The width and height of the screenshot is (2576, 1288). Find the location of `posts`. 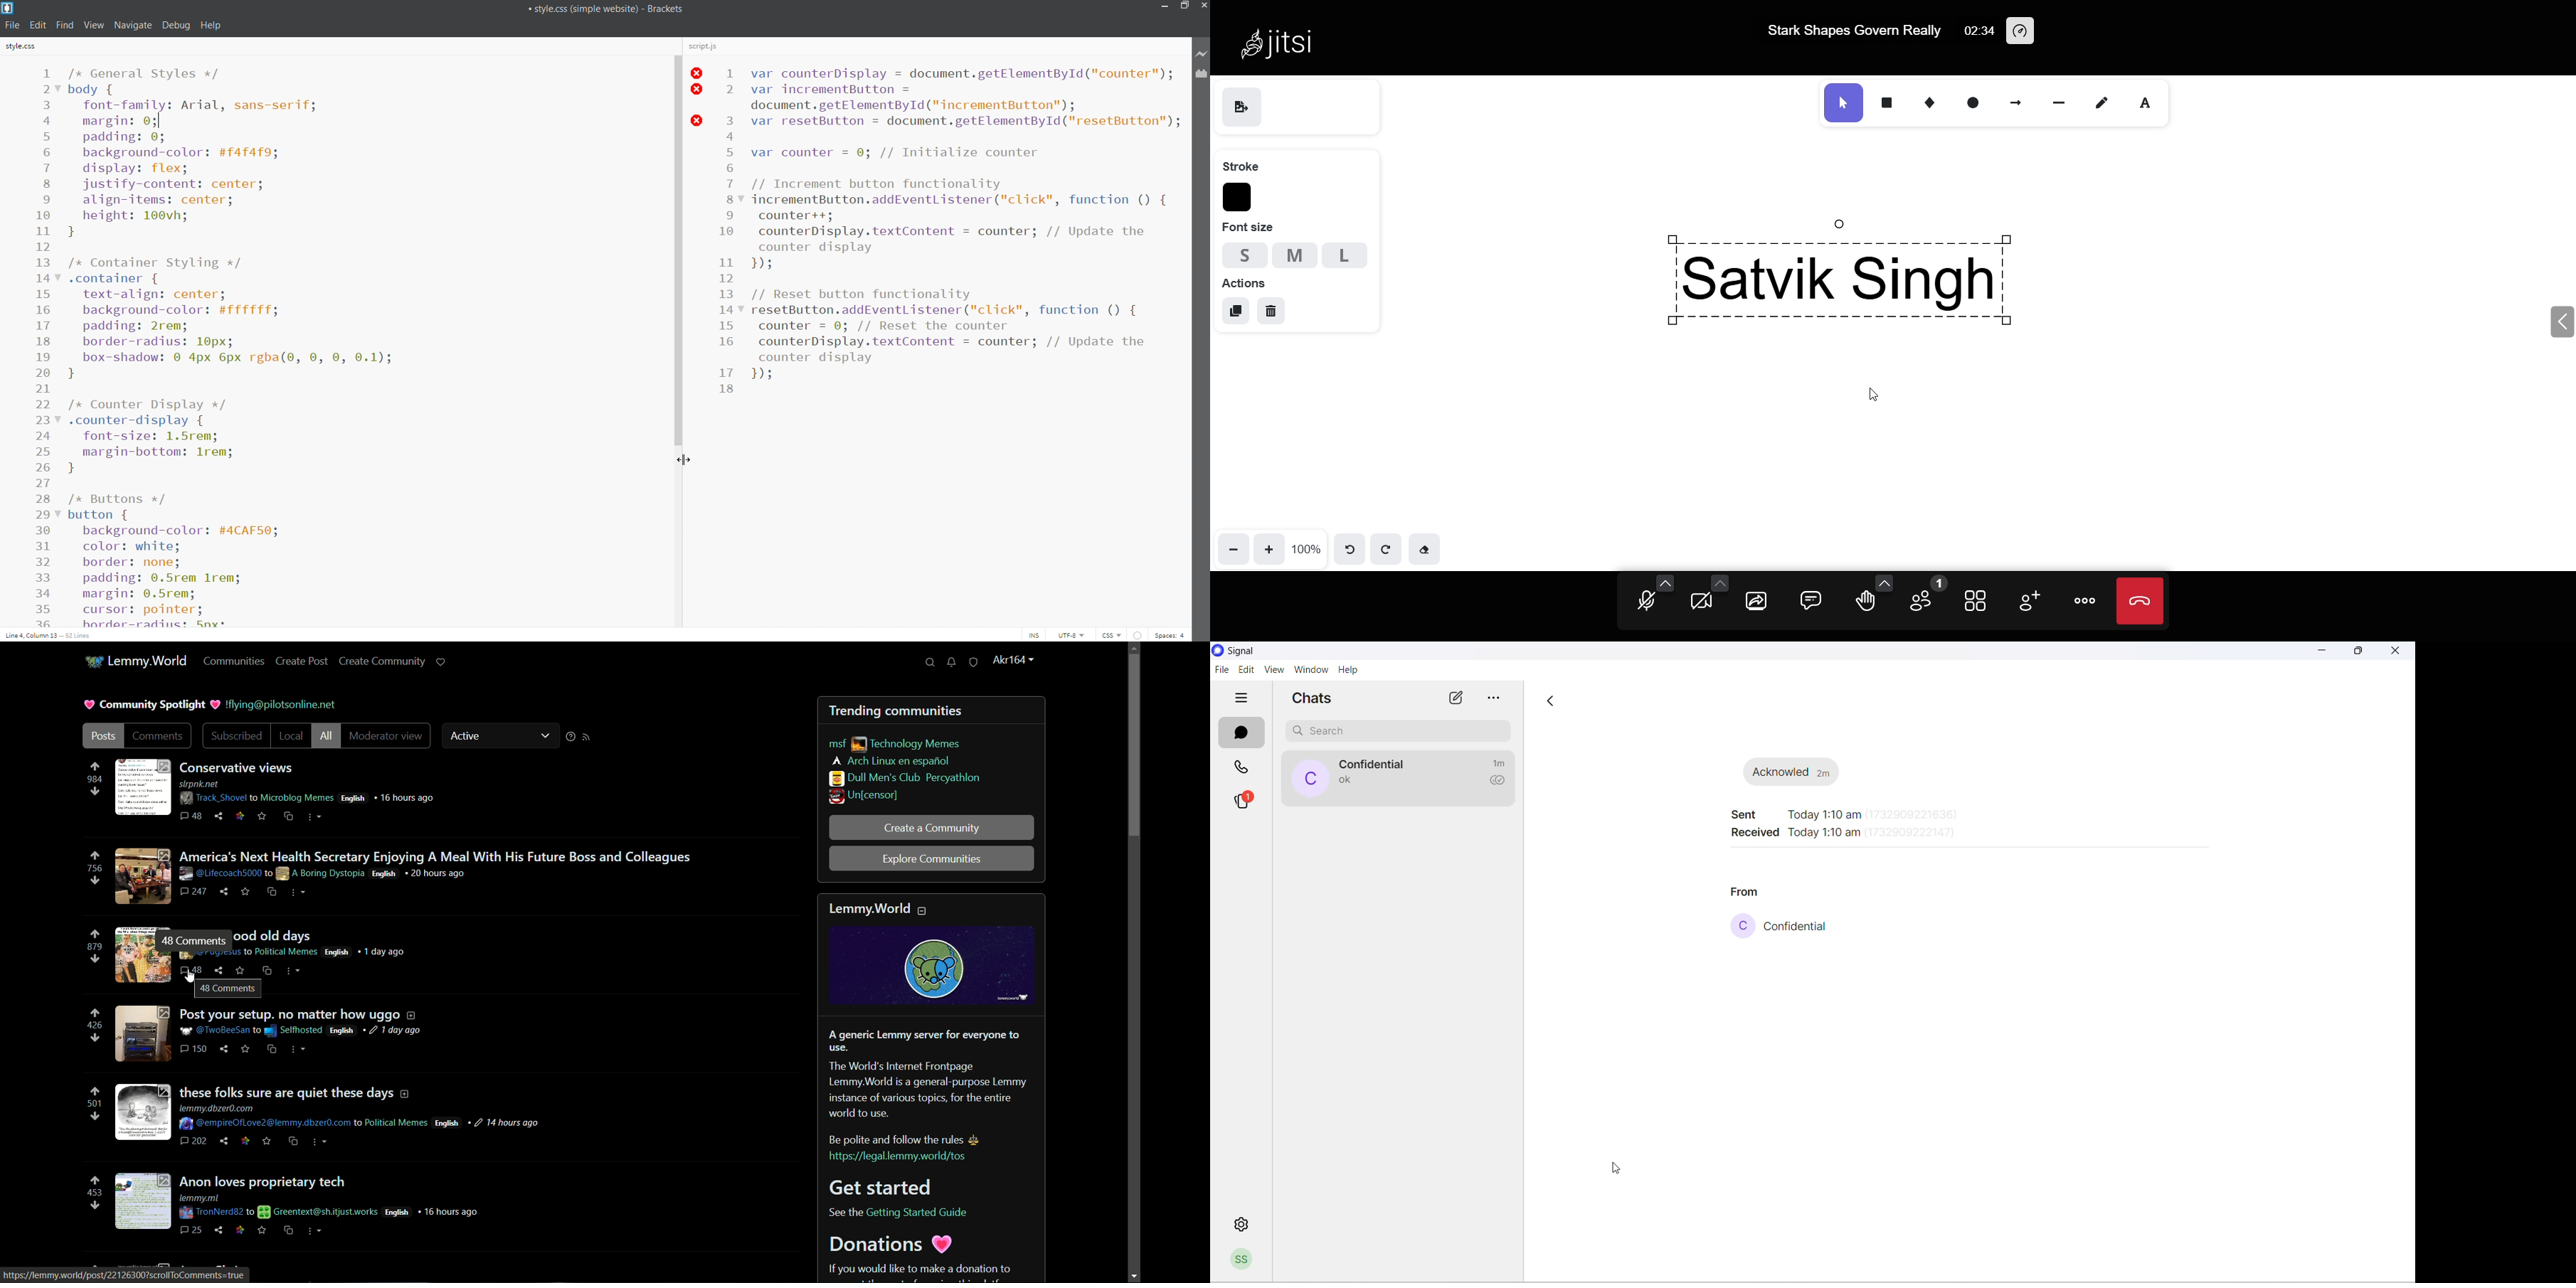

posts is located at coordinates (102, 737).